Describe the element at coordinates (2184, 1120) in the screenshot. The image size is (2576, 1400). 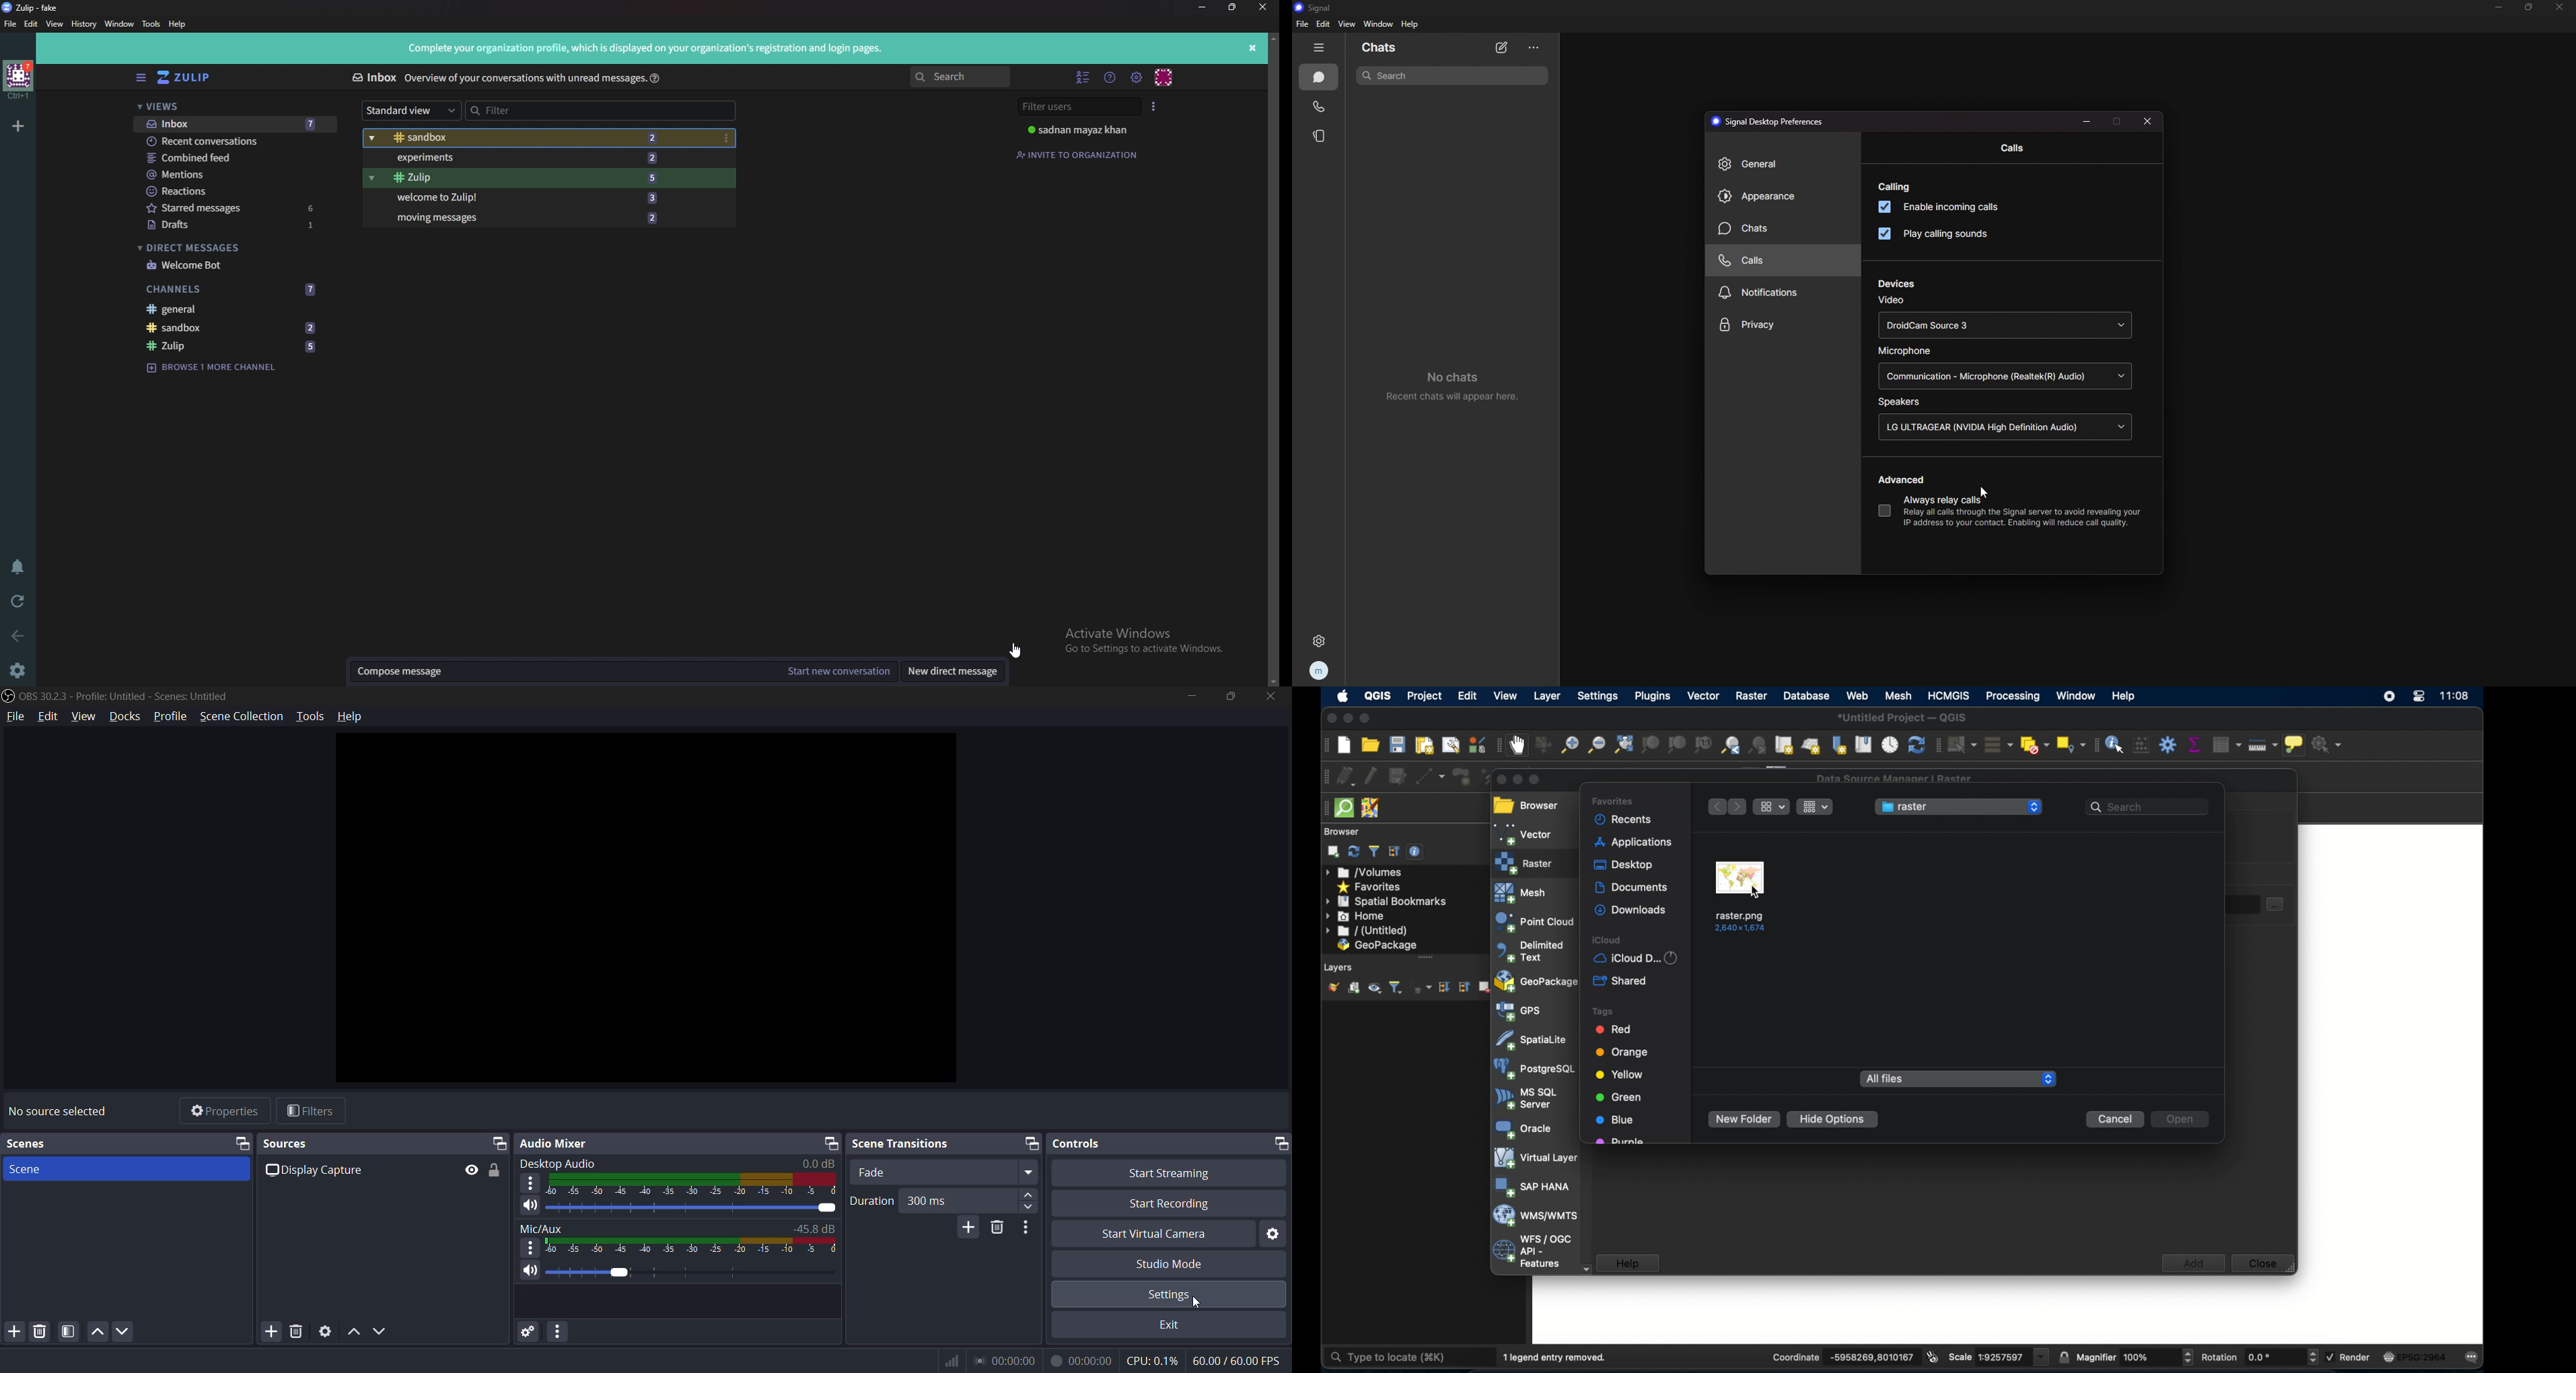
I see `open` at that location.